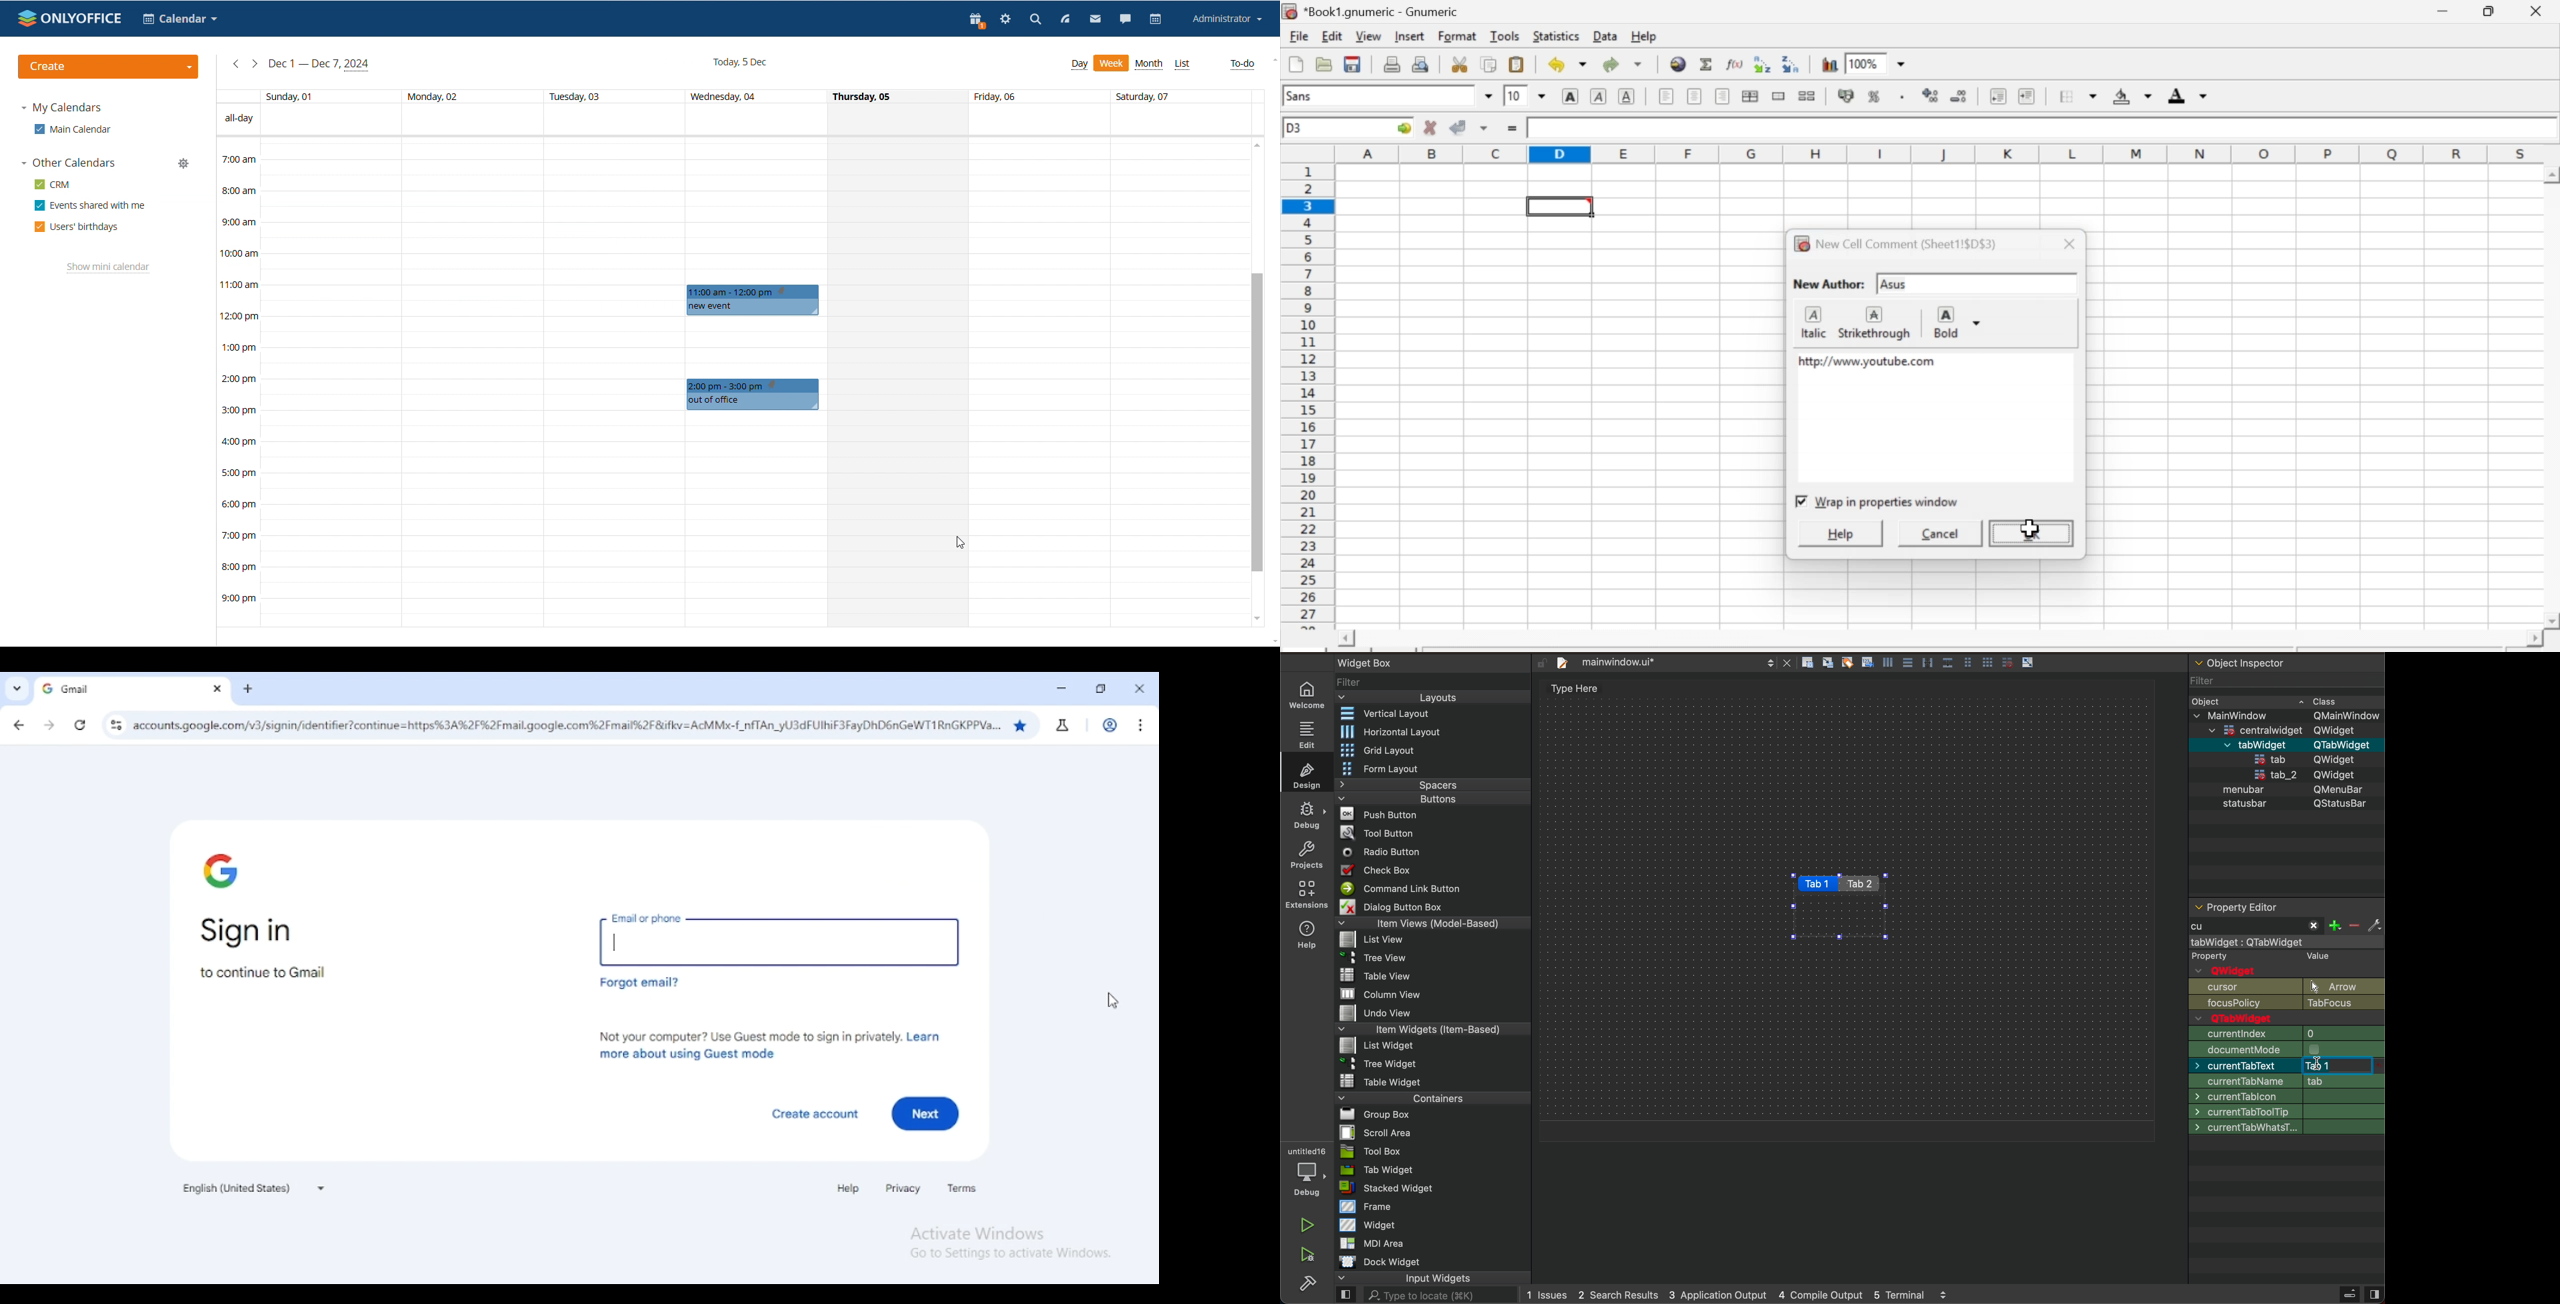 Image resolution: width=2576 pixels, height=1316 pixels. What do you see at coordinates (817, 1115) in the screenshot?
I see `create account` at bounding box center [817, 1115].